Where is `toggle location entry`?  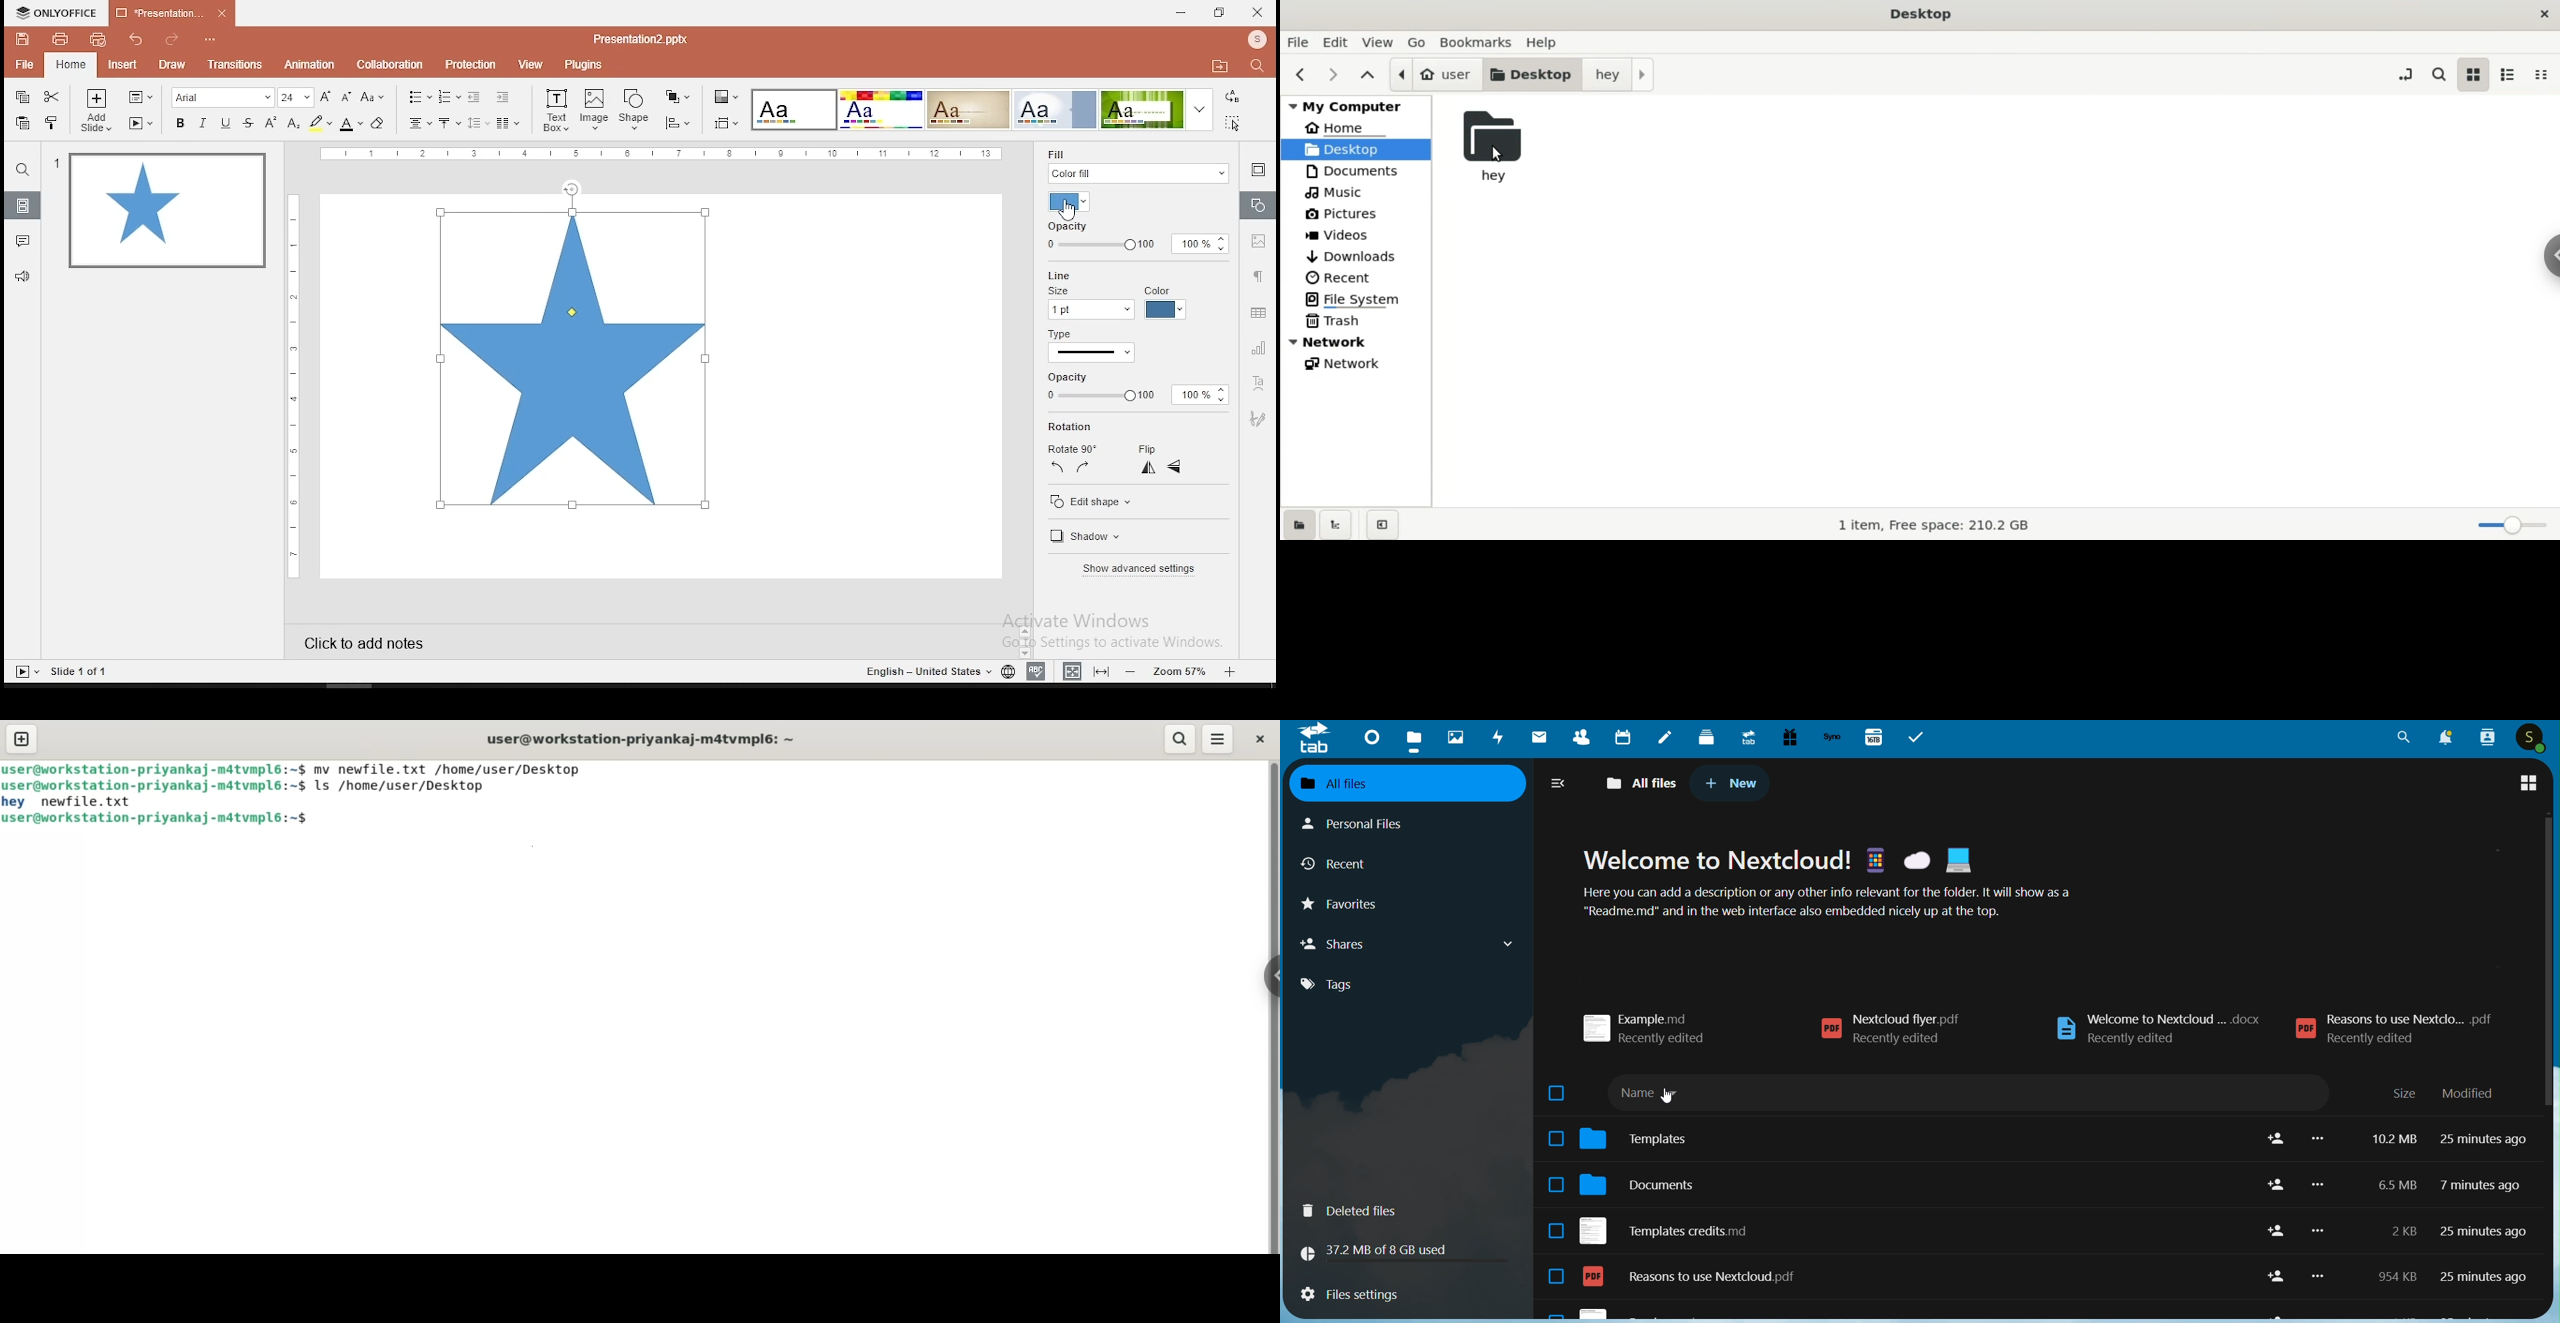
toggle location entry is located at coordinates (2401, 74).